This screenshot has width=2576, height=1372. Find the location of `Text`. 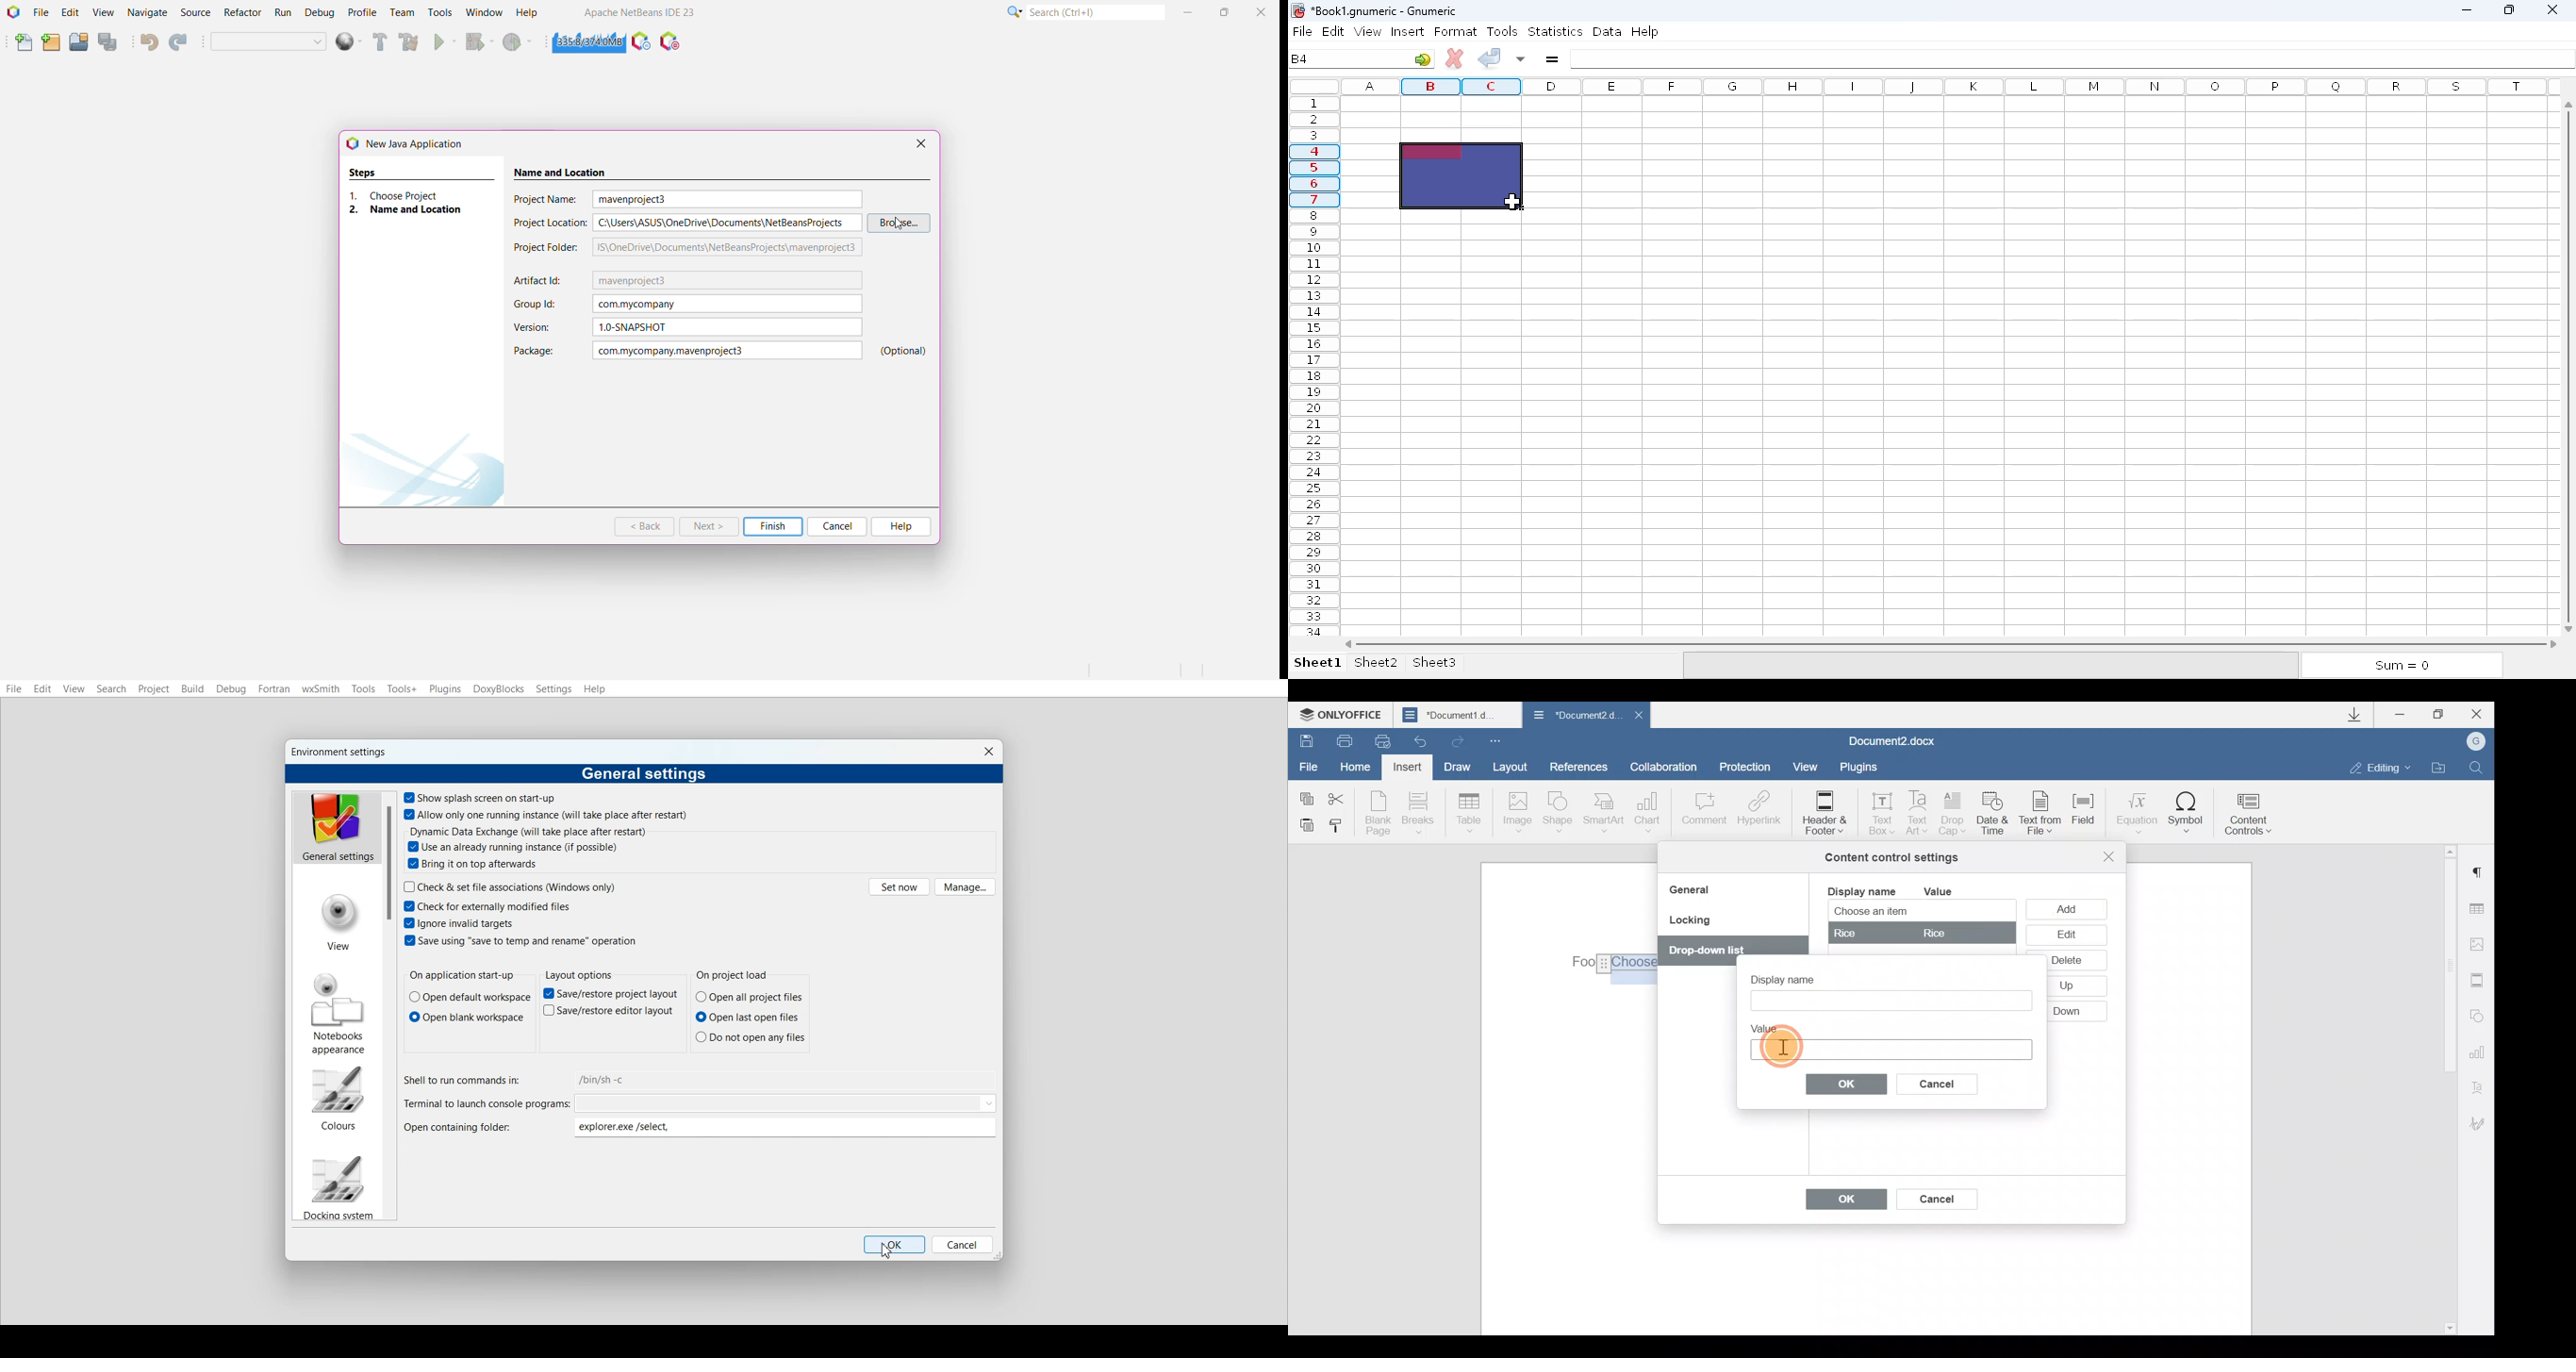

Text is located at coordinates (462, 976).